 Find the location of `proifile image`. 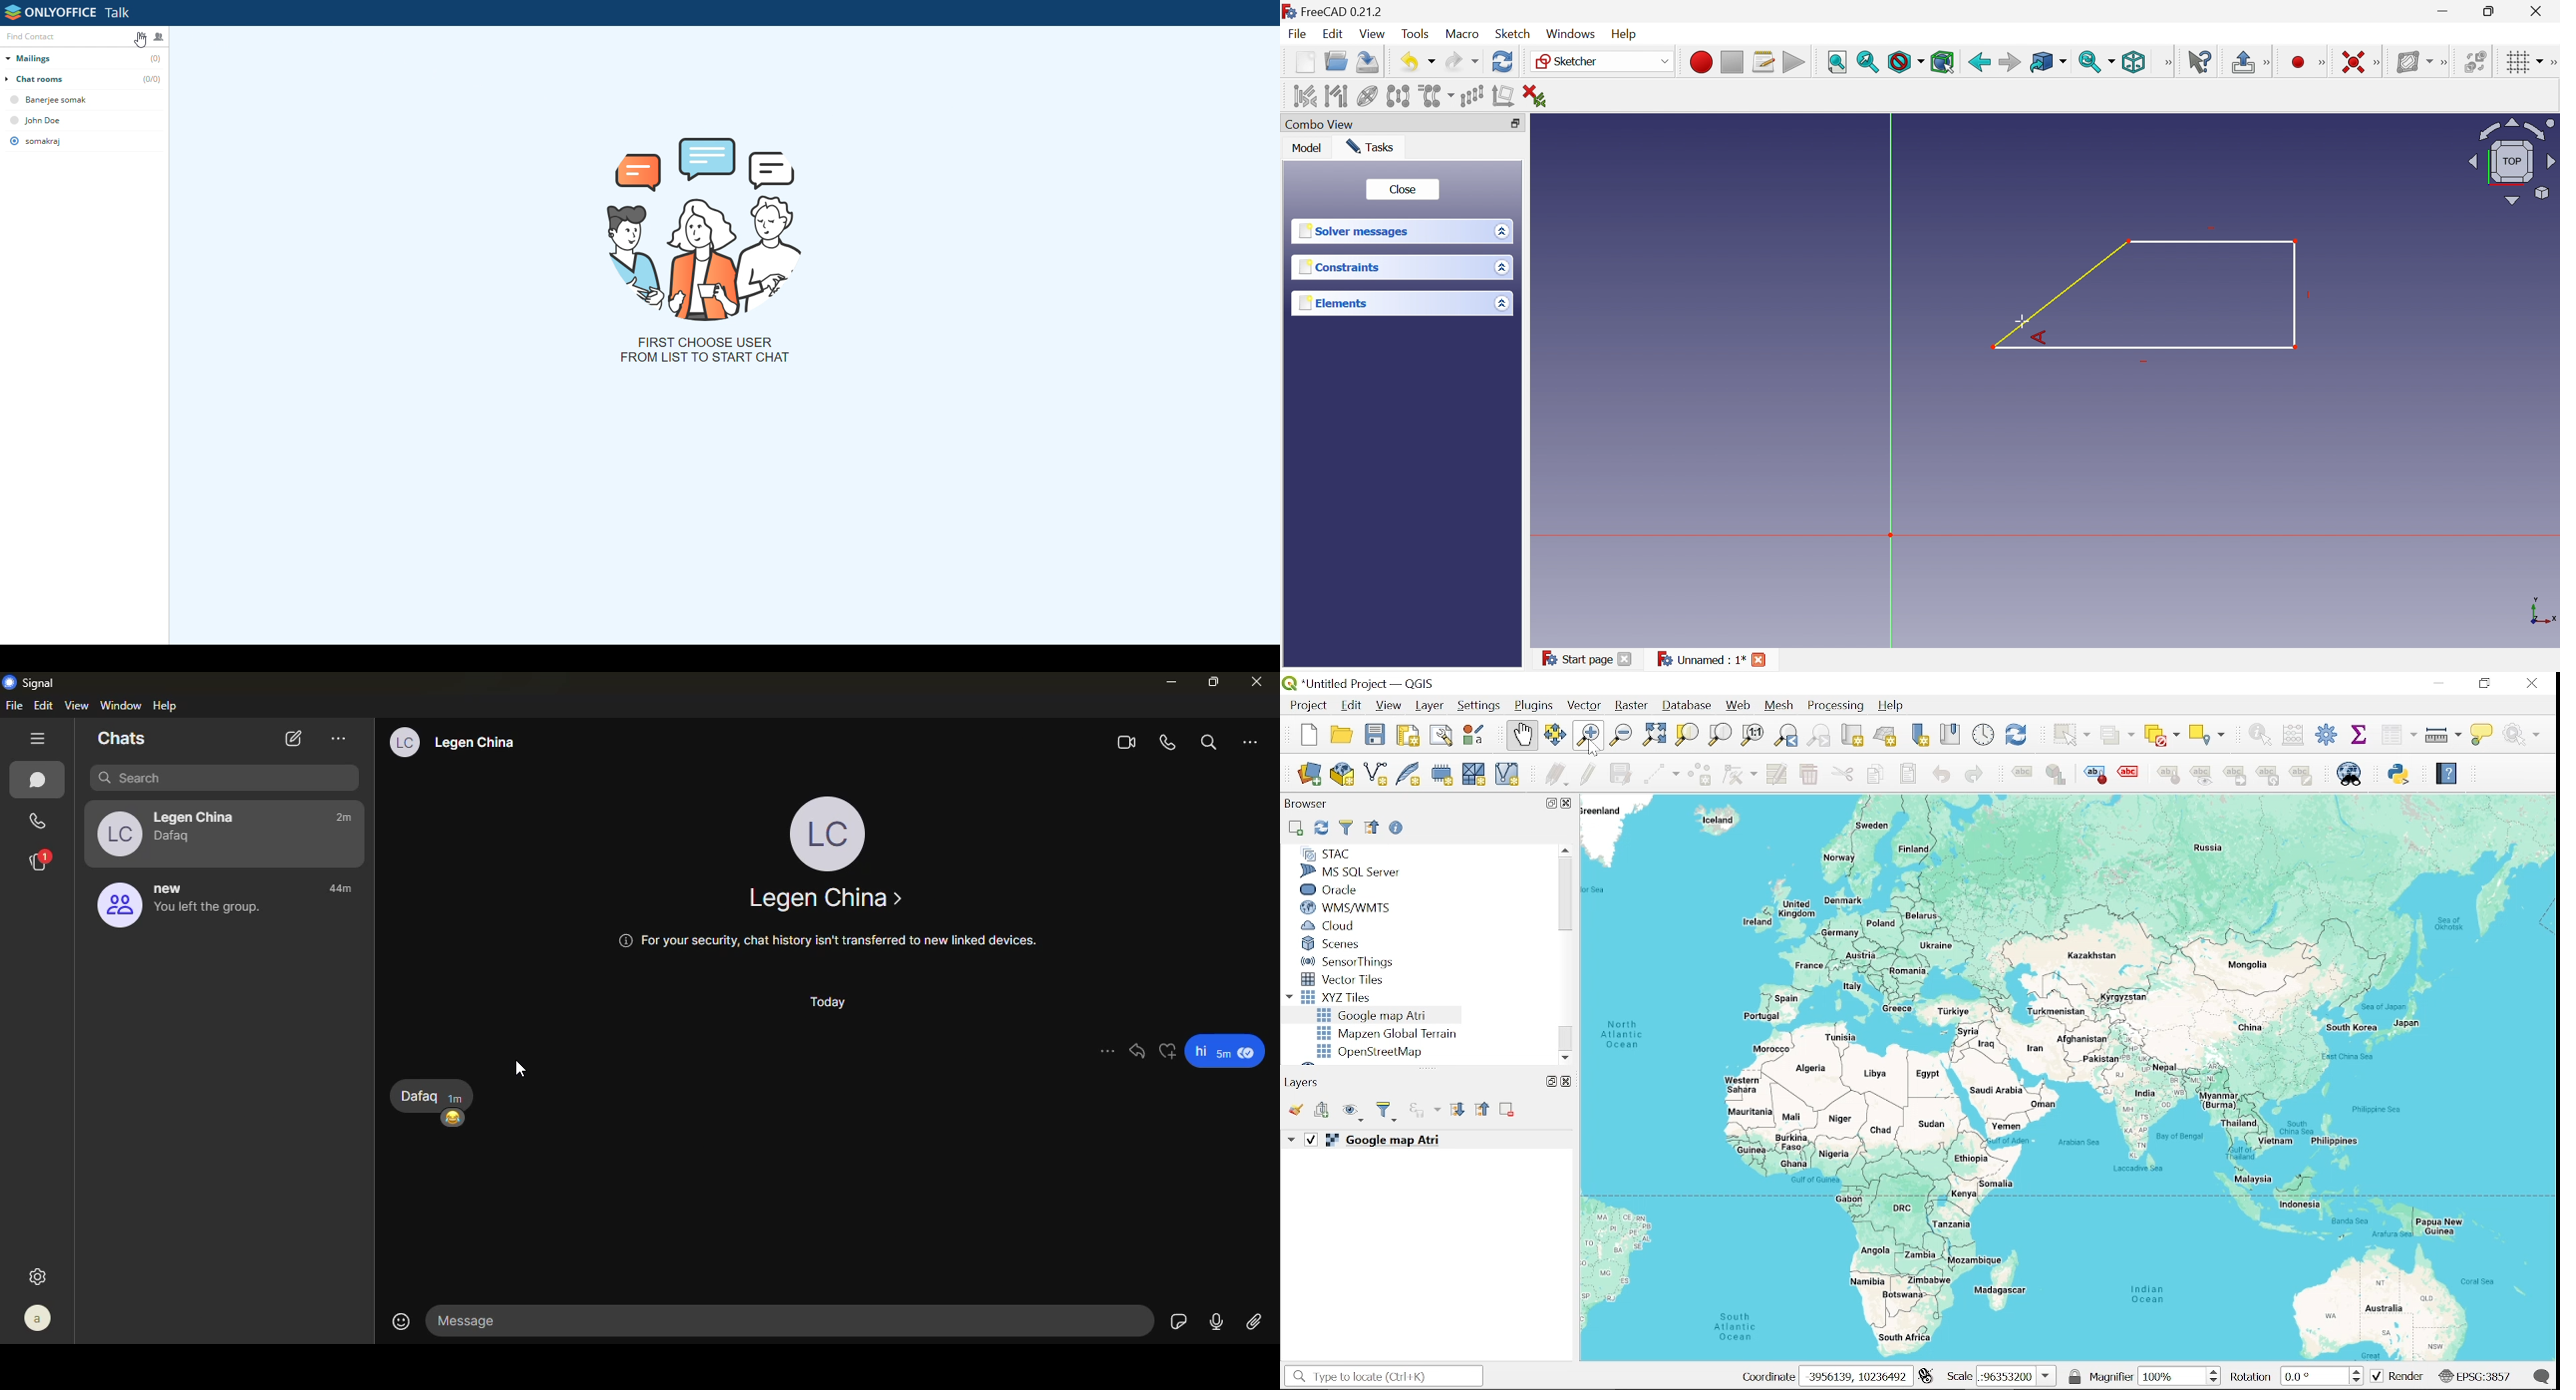

proifile image is located at coordinates (115, 907).